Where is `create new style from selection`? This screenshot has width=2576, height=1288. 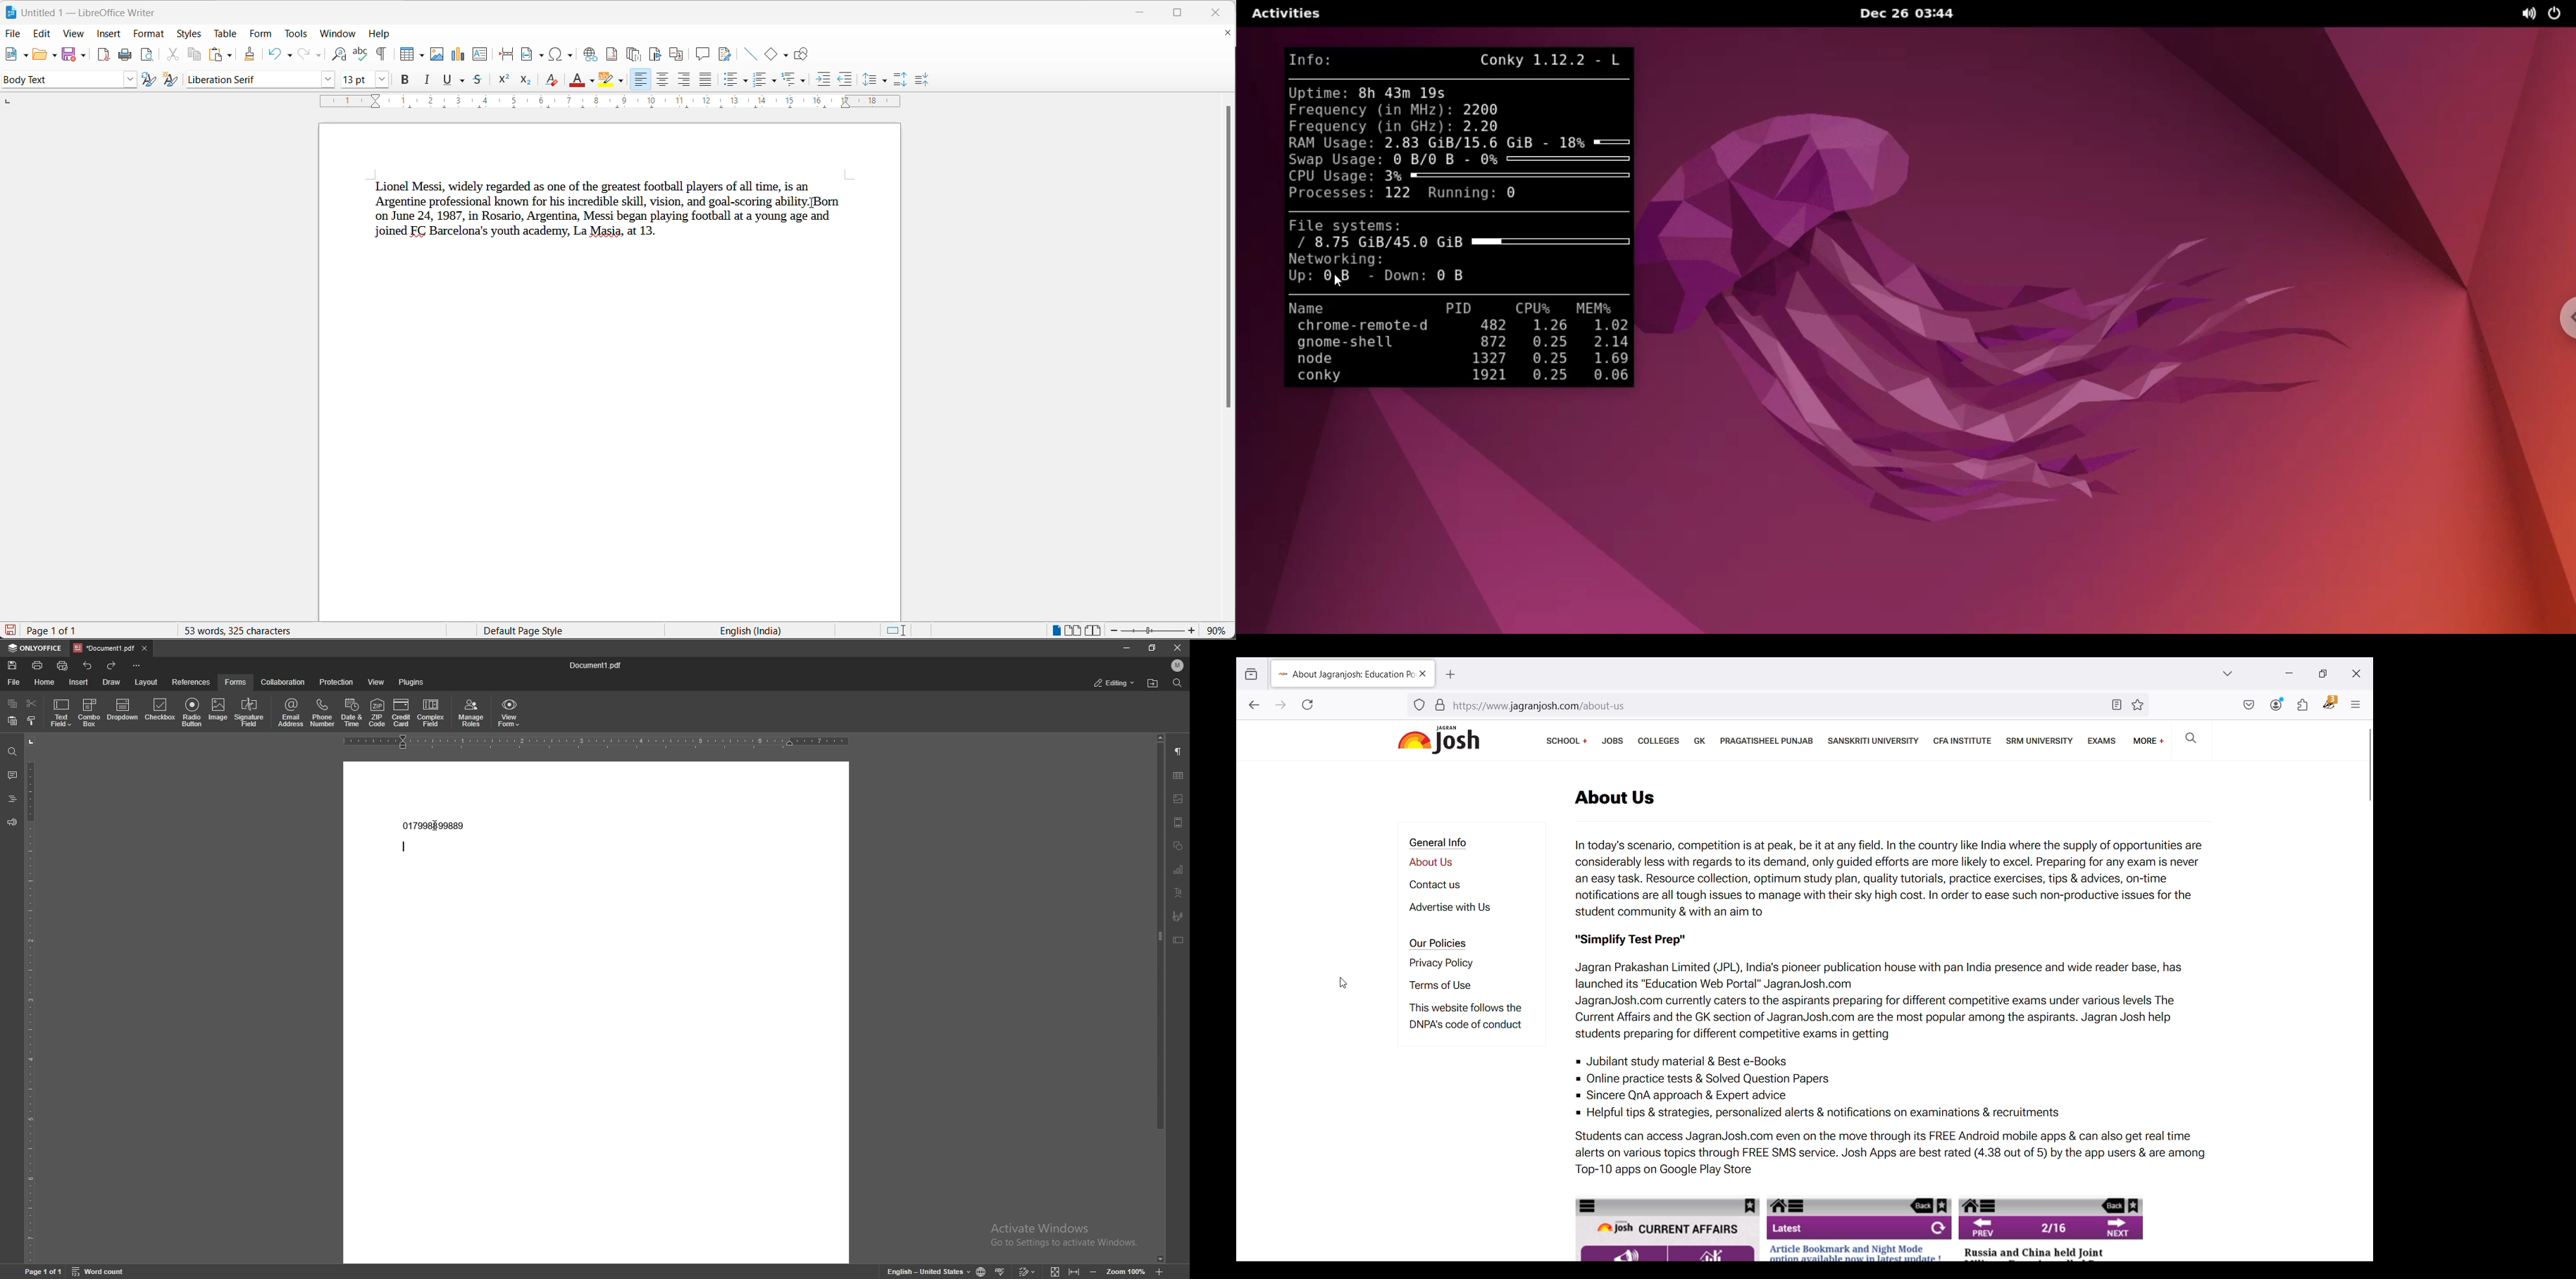 create new style from selection is located at coordinates (172, 80).